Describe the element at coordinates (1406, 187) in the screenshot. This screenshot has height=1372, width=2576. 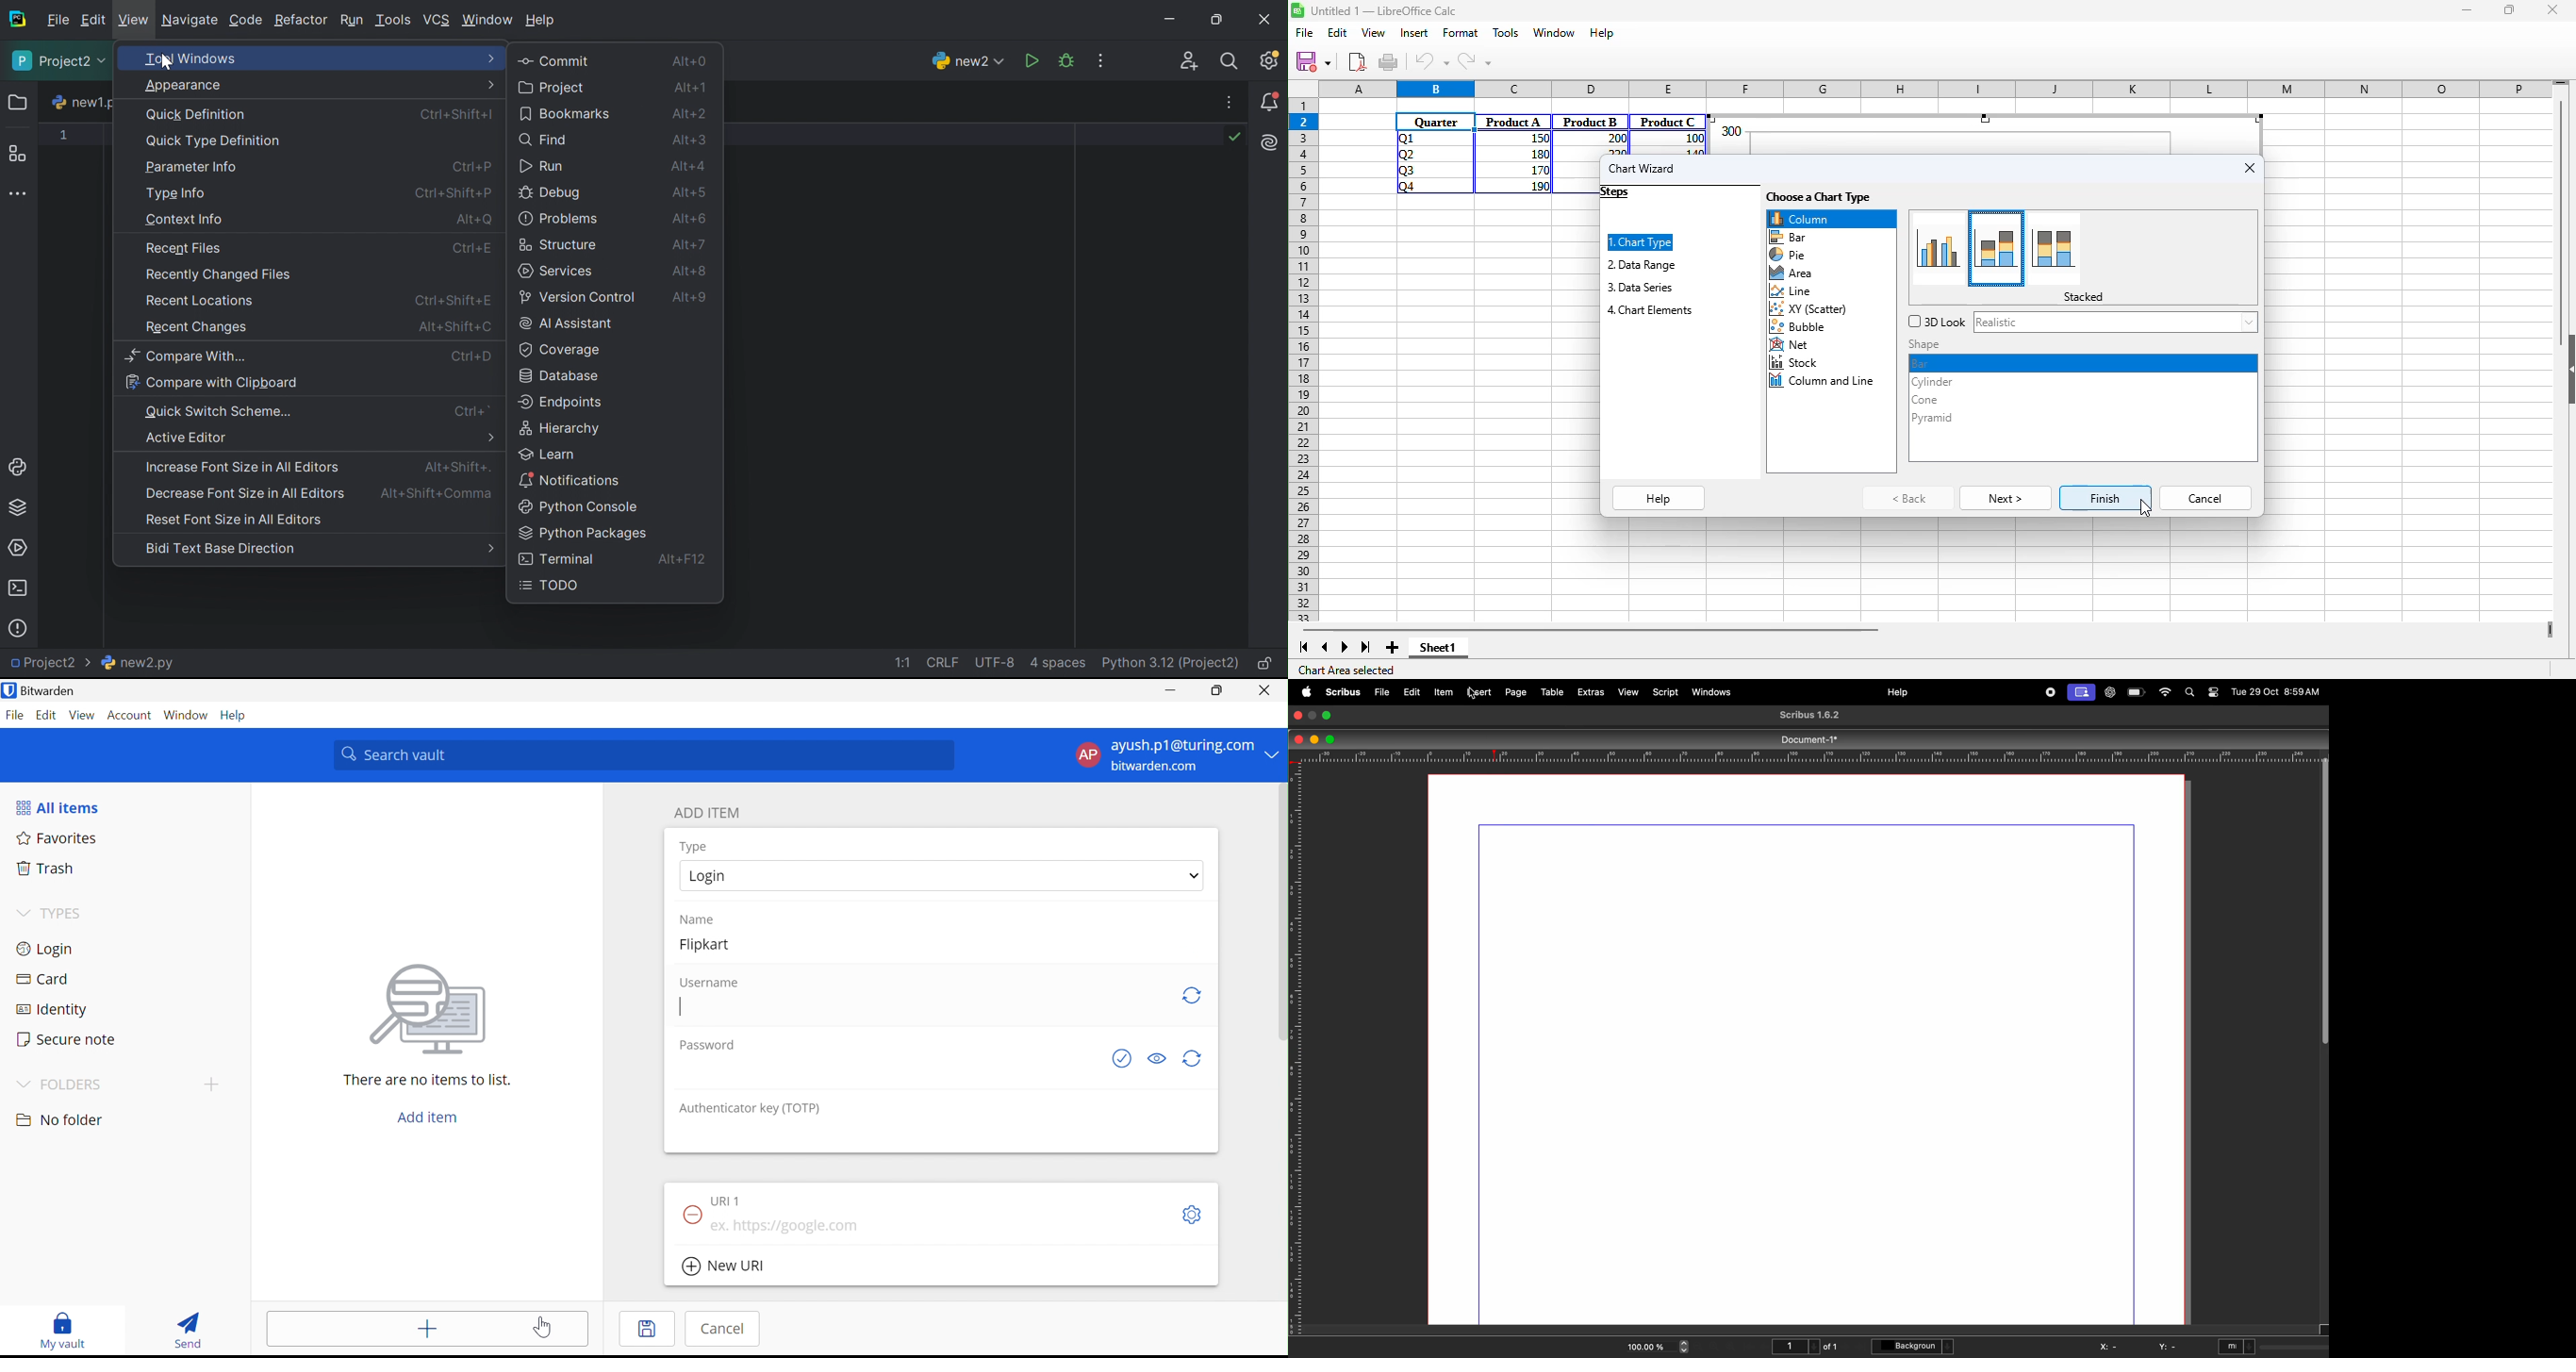
I see `Q4` at that location.